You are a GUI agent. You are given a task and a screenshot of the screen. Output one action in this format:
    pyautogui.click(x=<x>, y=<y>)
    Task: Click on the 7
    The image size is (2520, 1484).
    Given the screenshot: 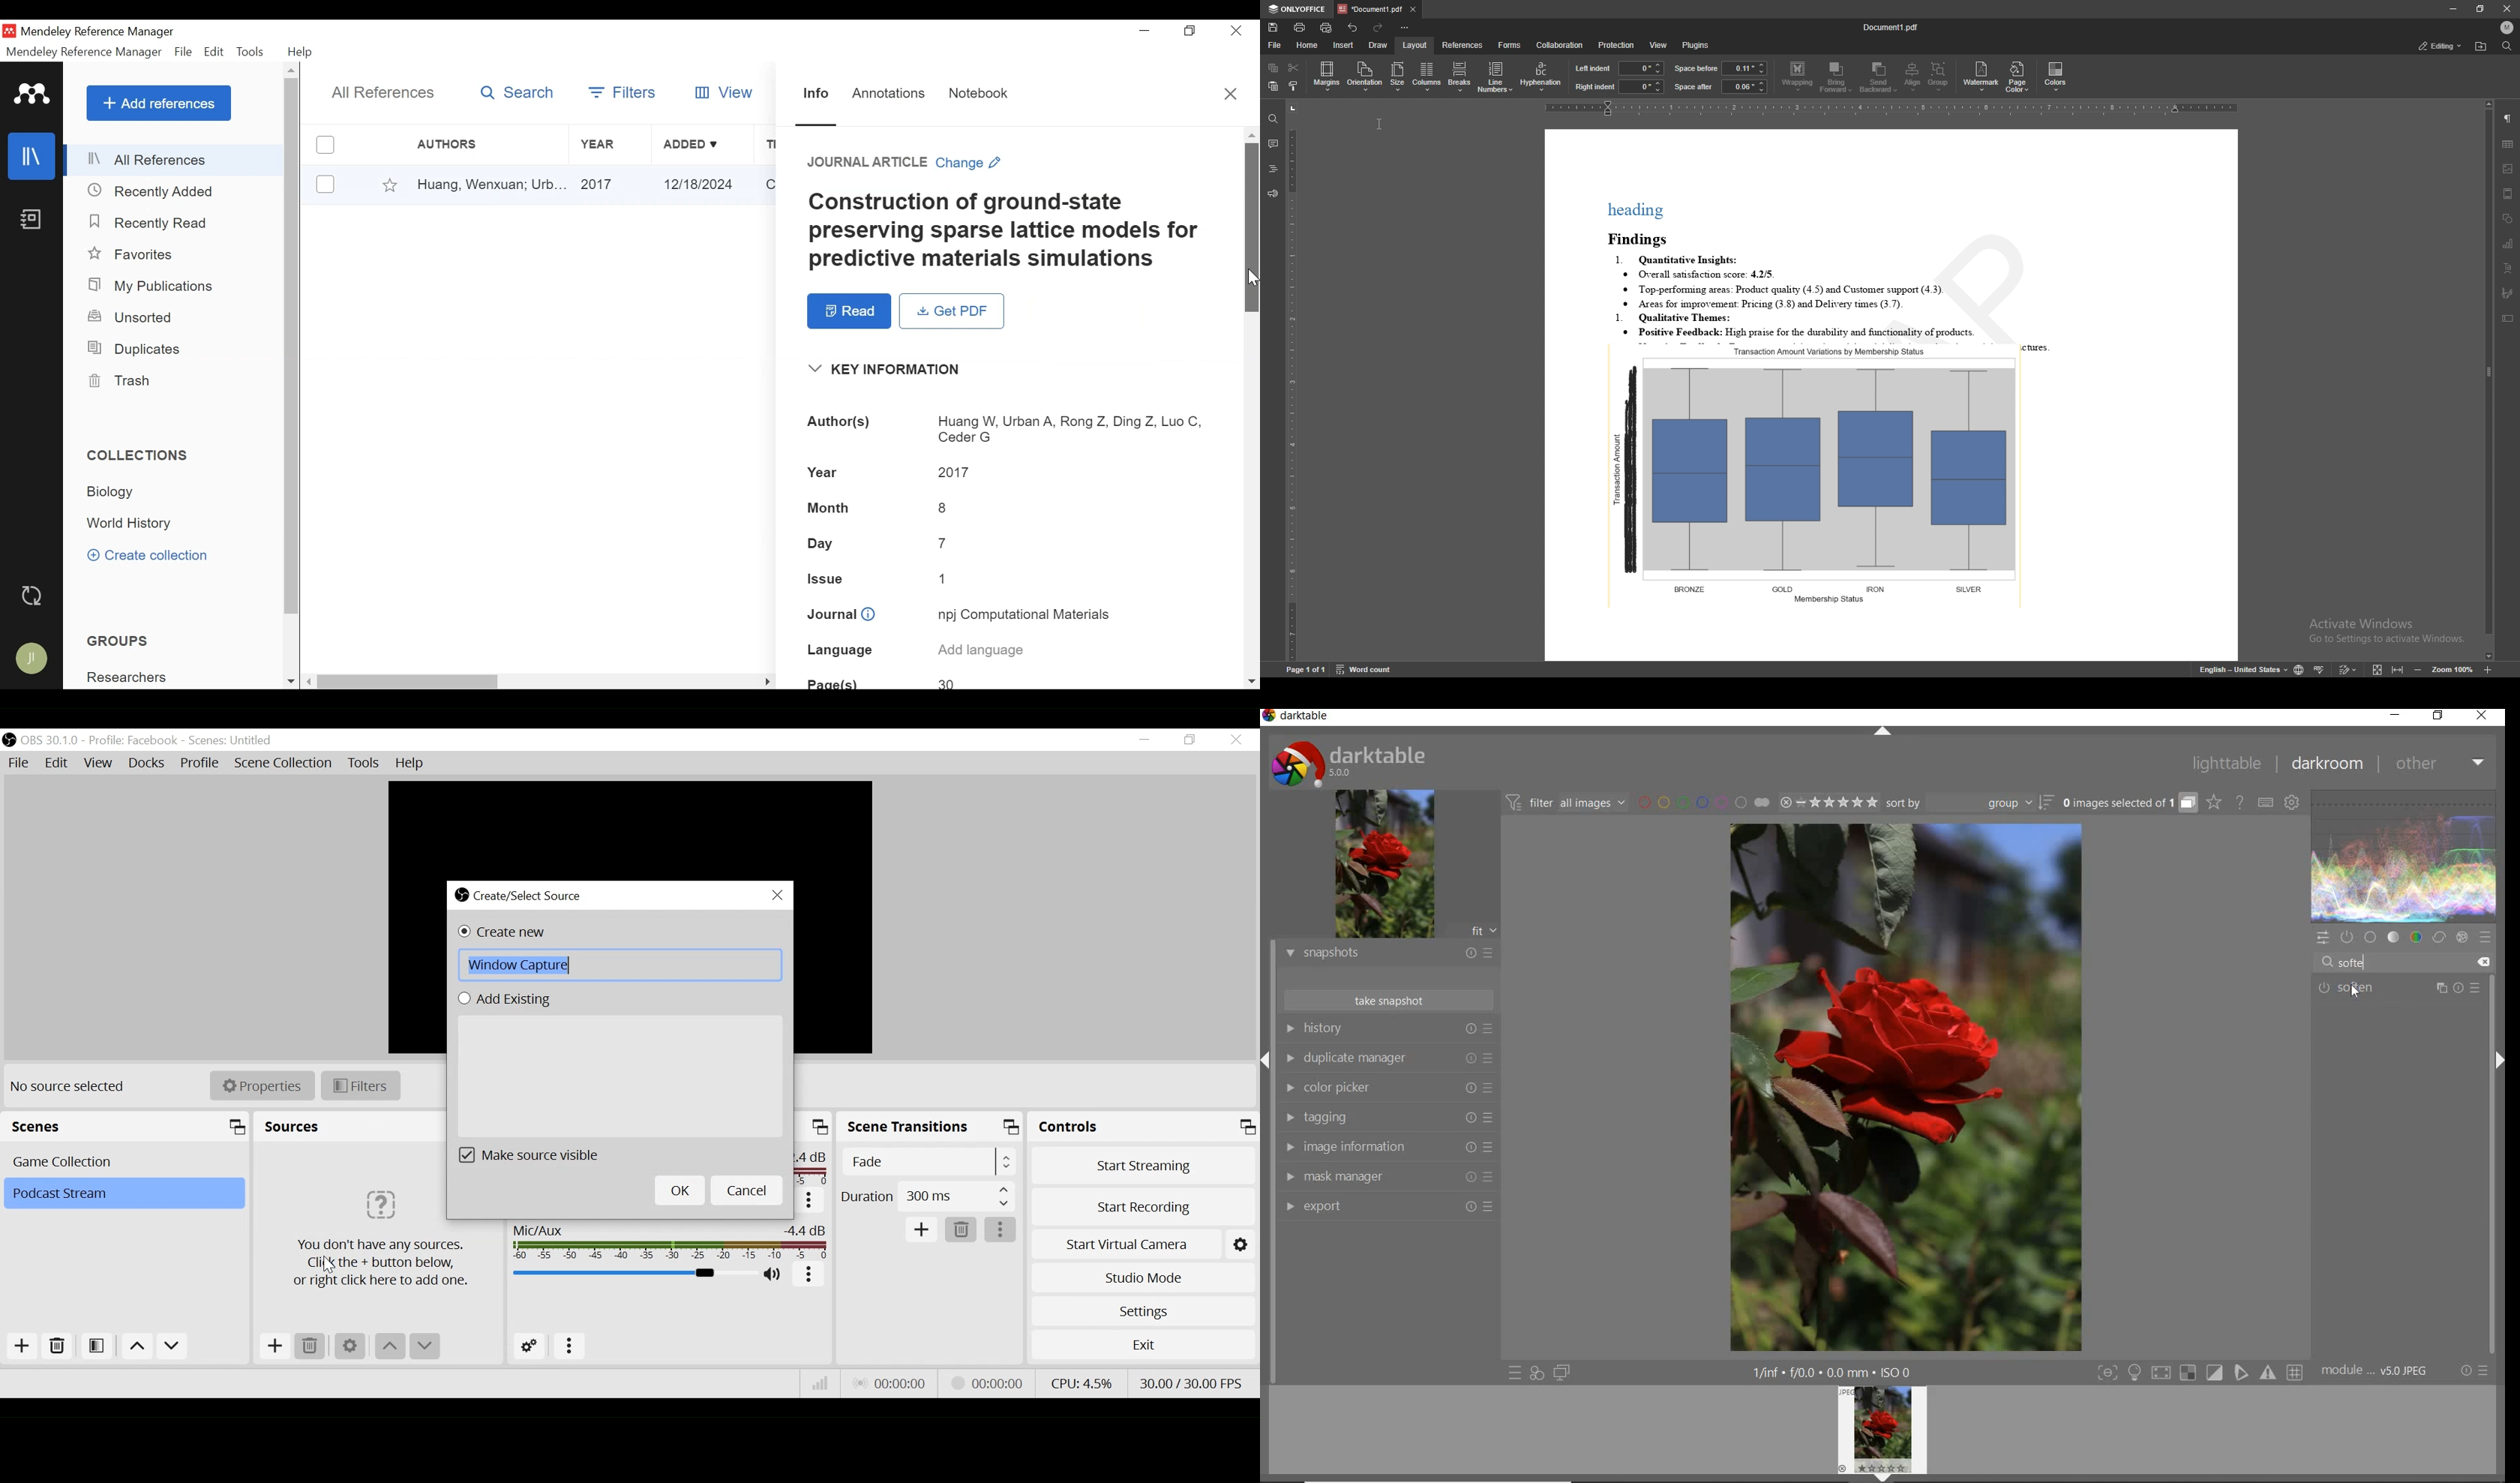 What is the action you would take?
    pyautogui.click(x=944, y=541)
    